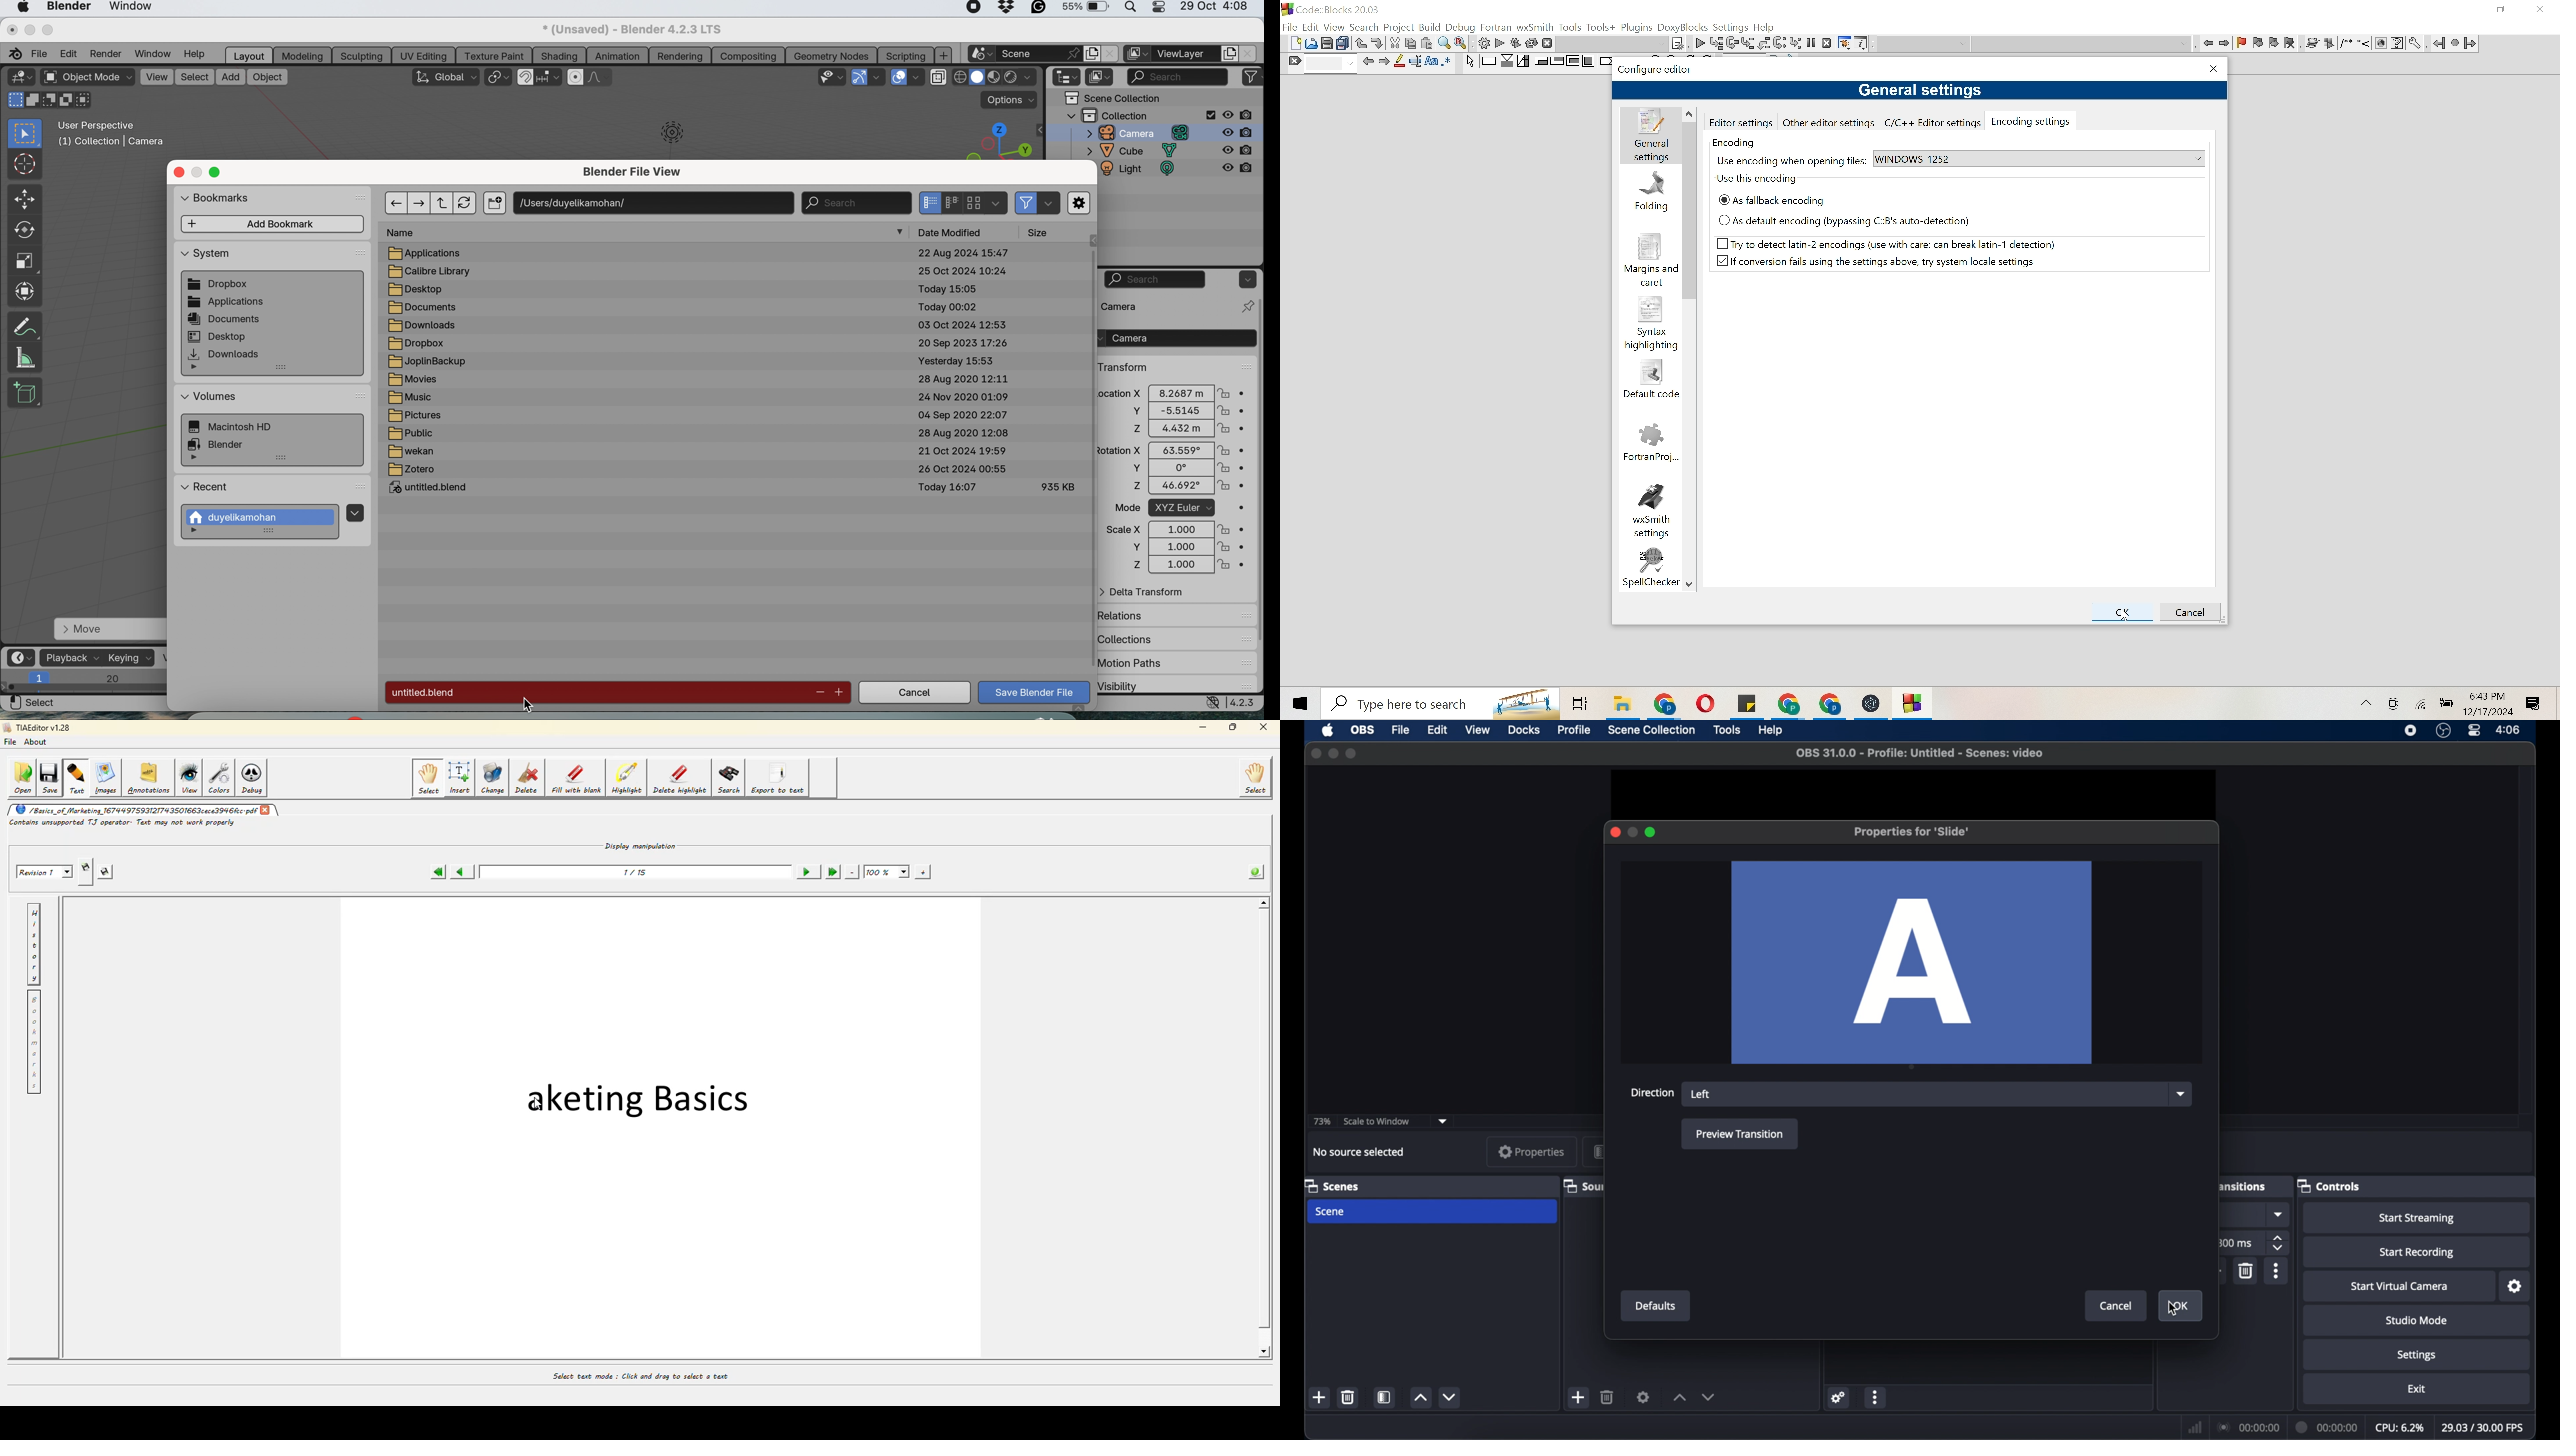  What do you see at coordinates (426, 55) in the screenshot?
I see `uv editing` at bounding box center [426, 55].